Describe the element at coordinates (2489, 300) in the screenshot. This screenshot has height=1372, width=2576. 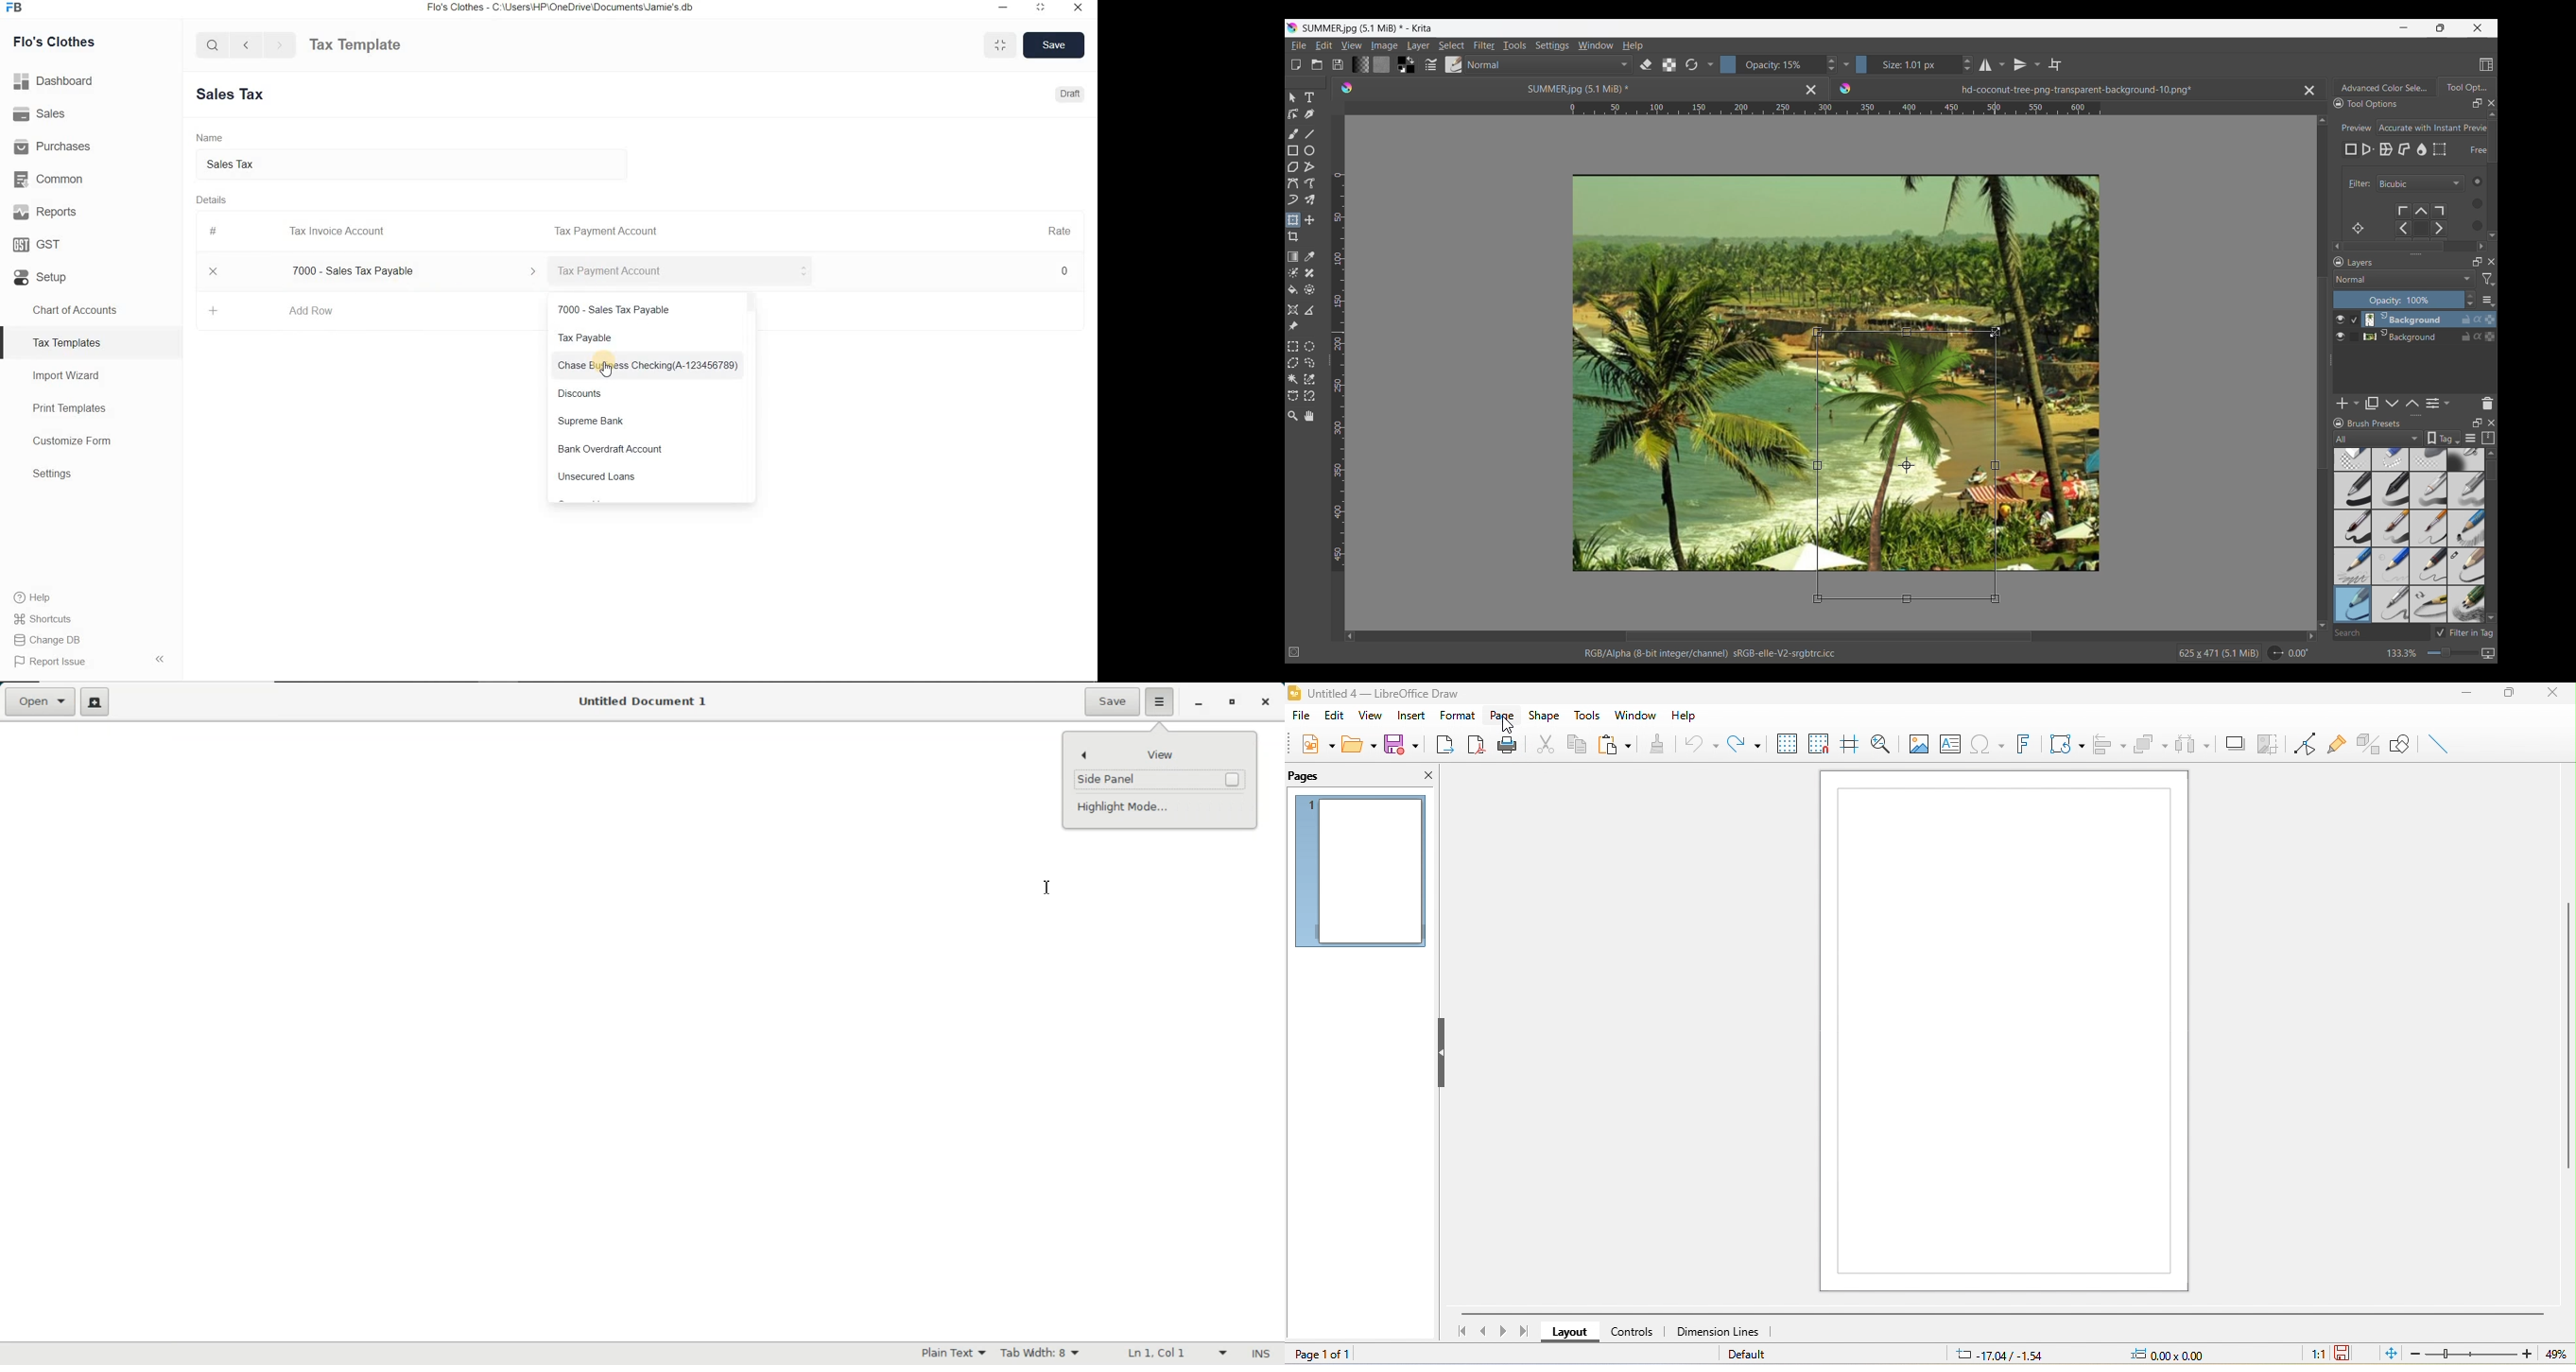
I see `Thumbnail size options` at that location.